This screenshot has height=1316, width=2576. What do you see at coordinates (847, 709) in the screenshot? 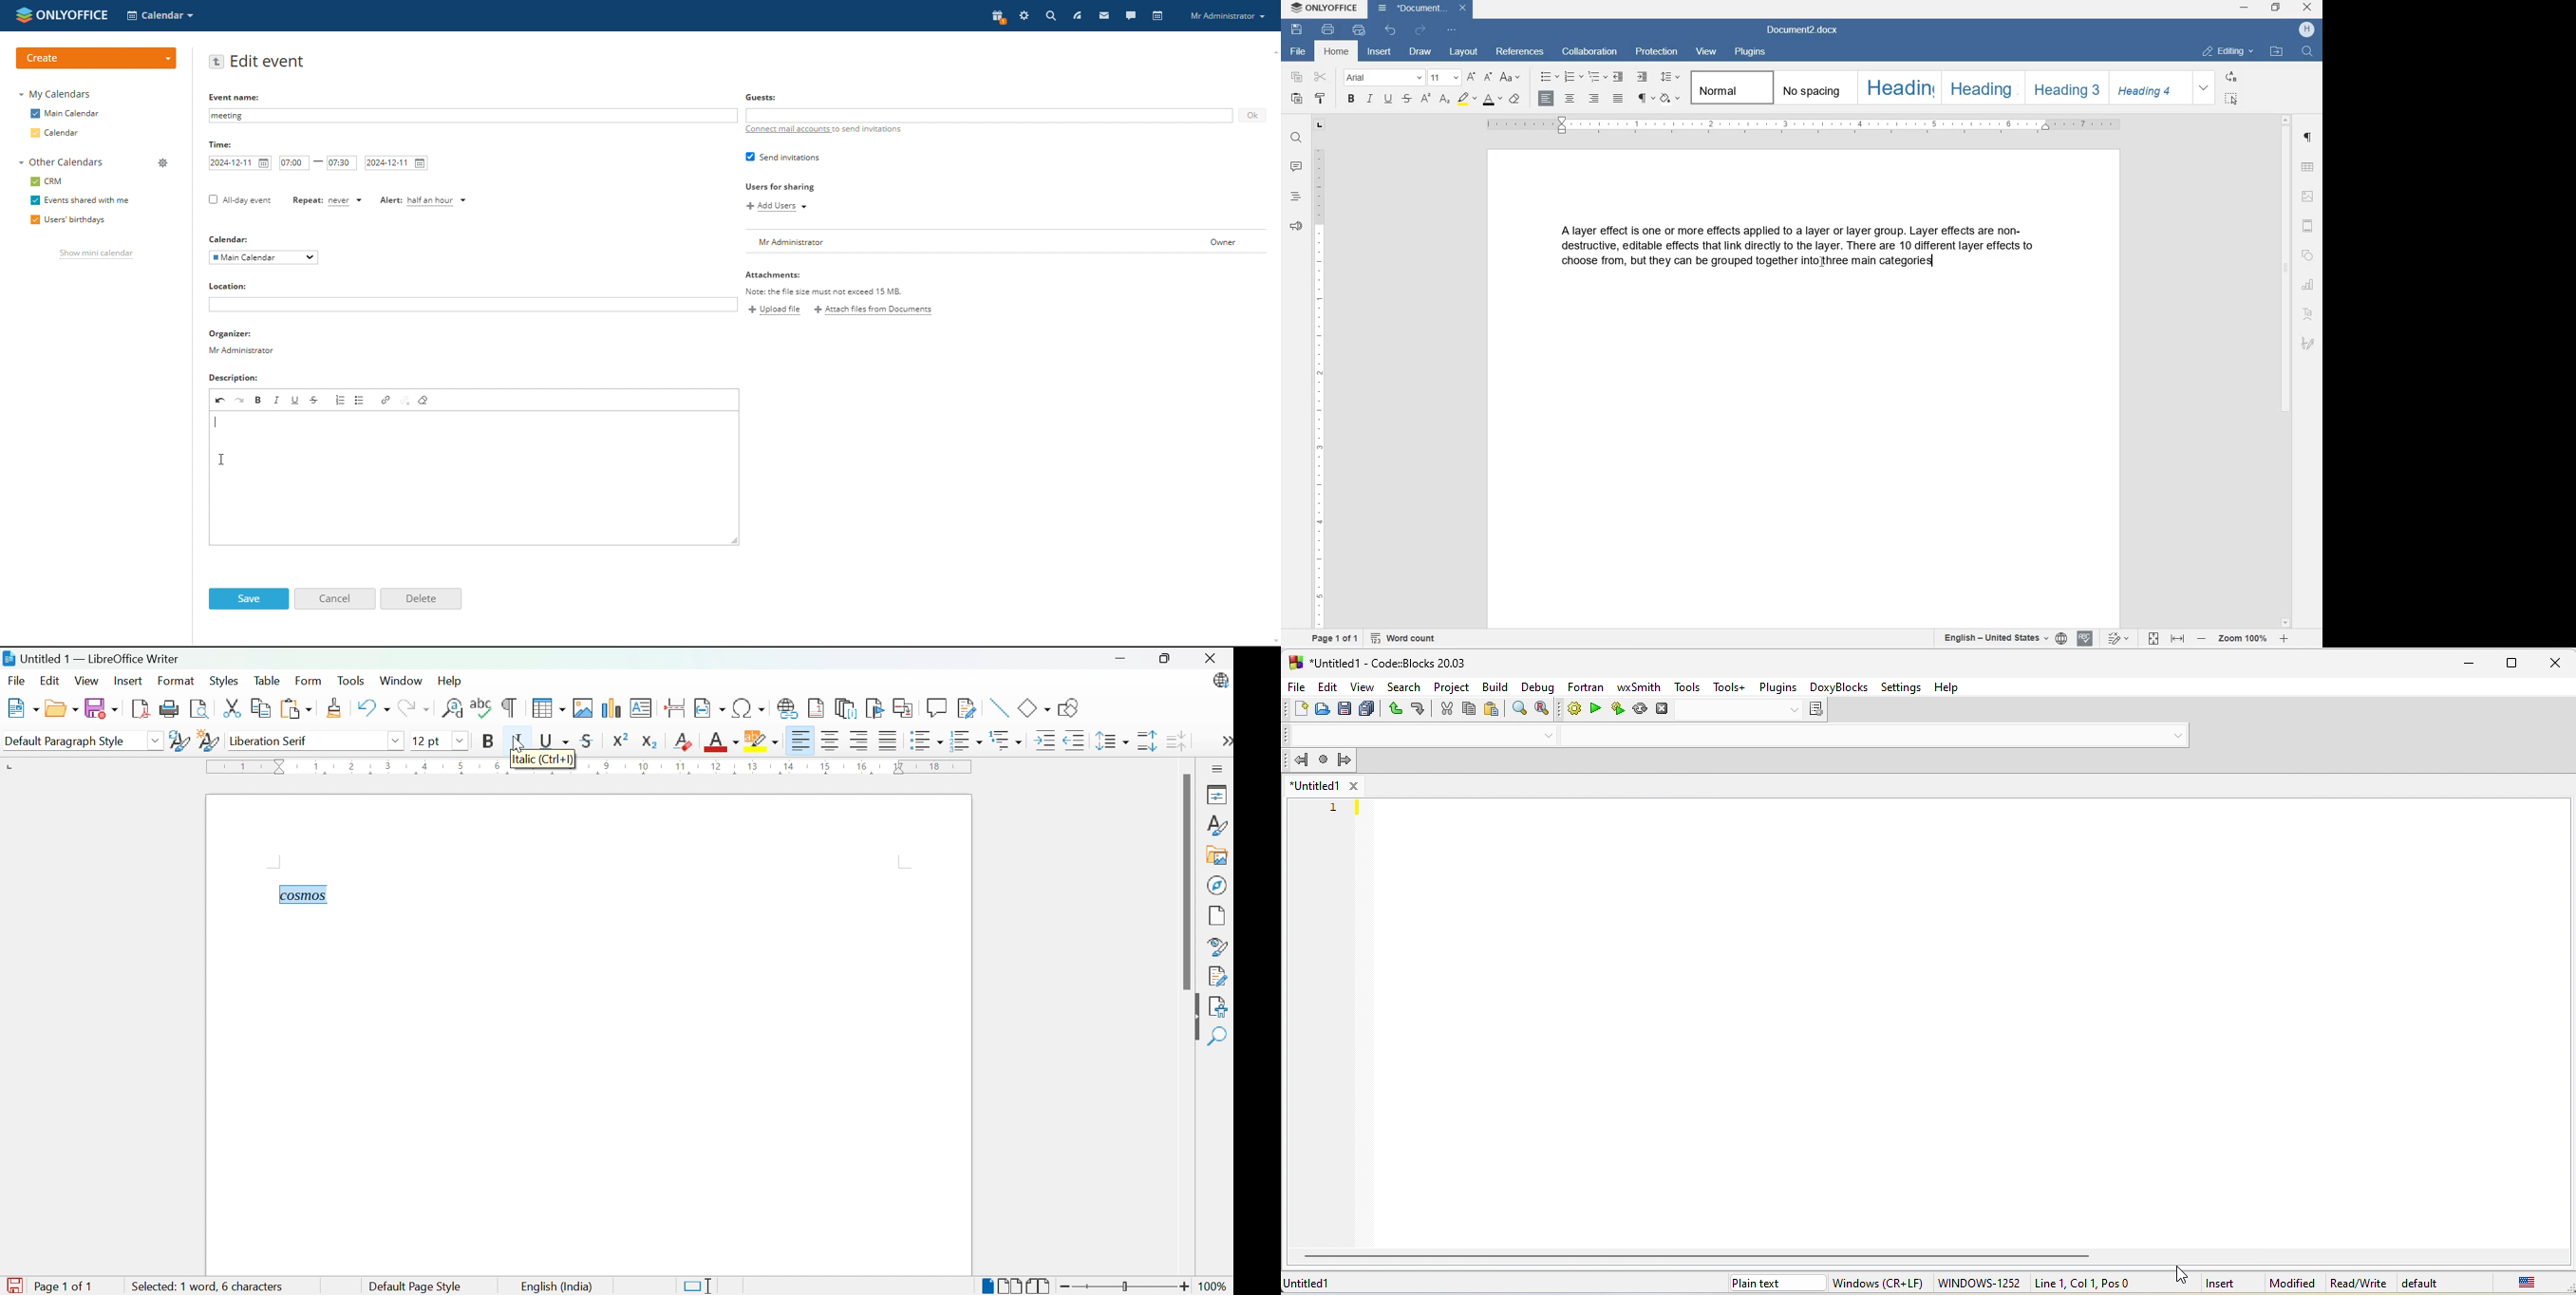
I see `Insert endnote` at bounding box center [847, 709].